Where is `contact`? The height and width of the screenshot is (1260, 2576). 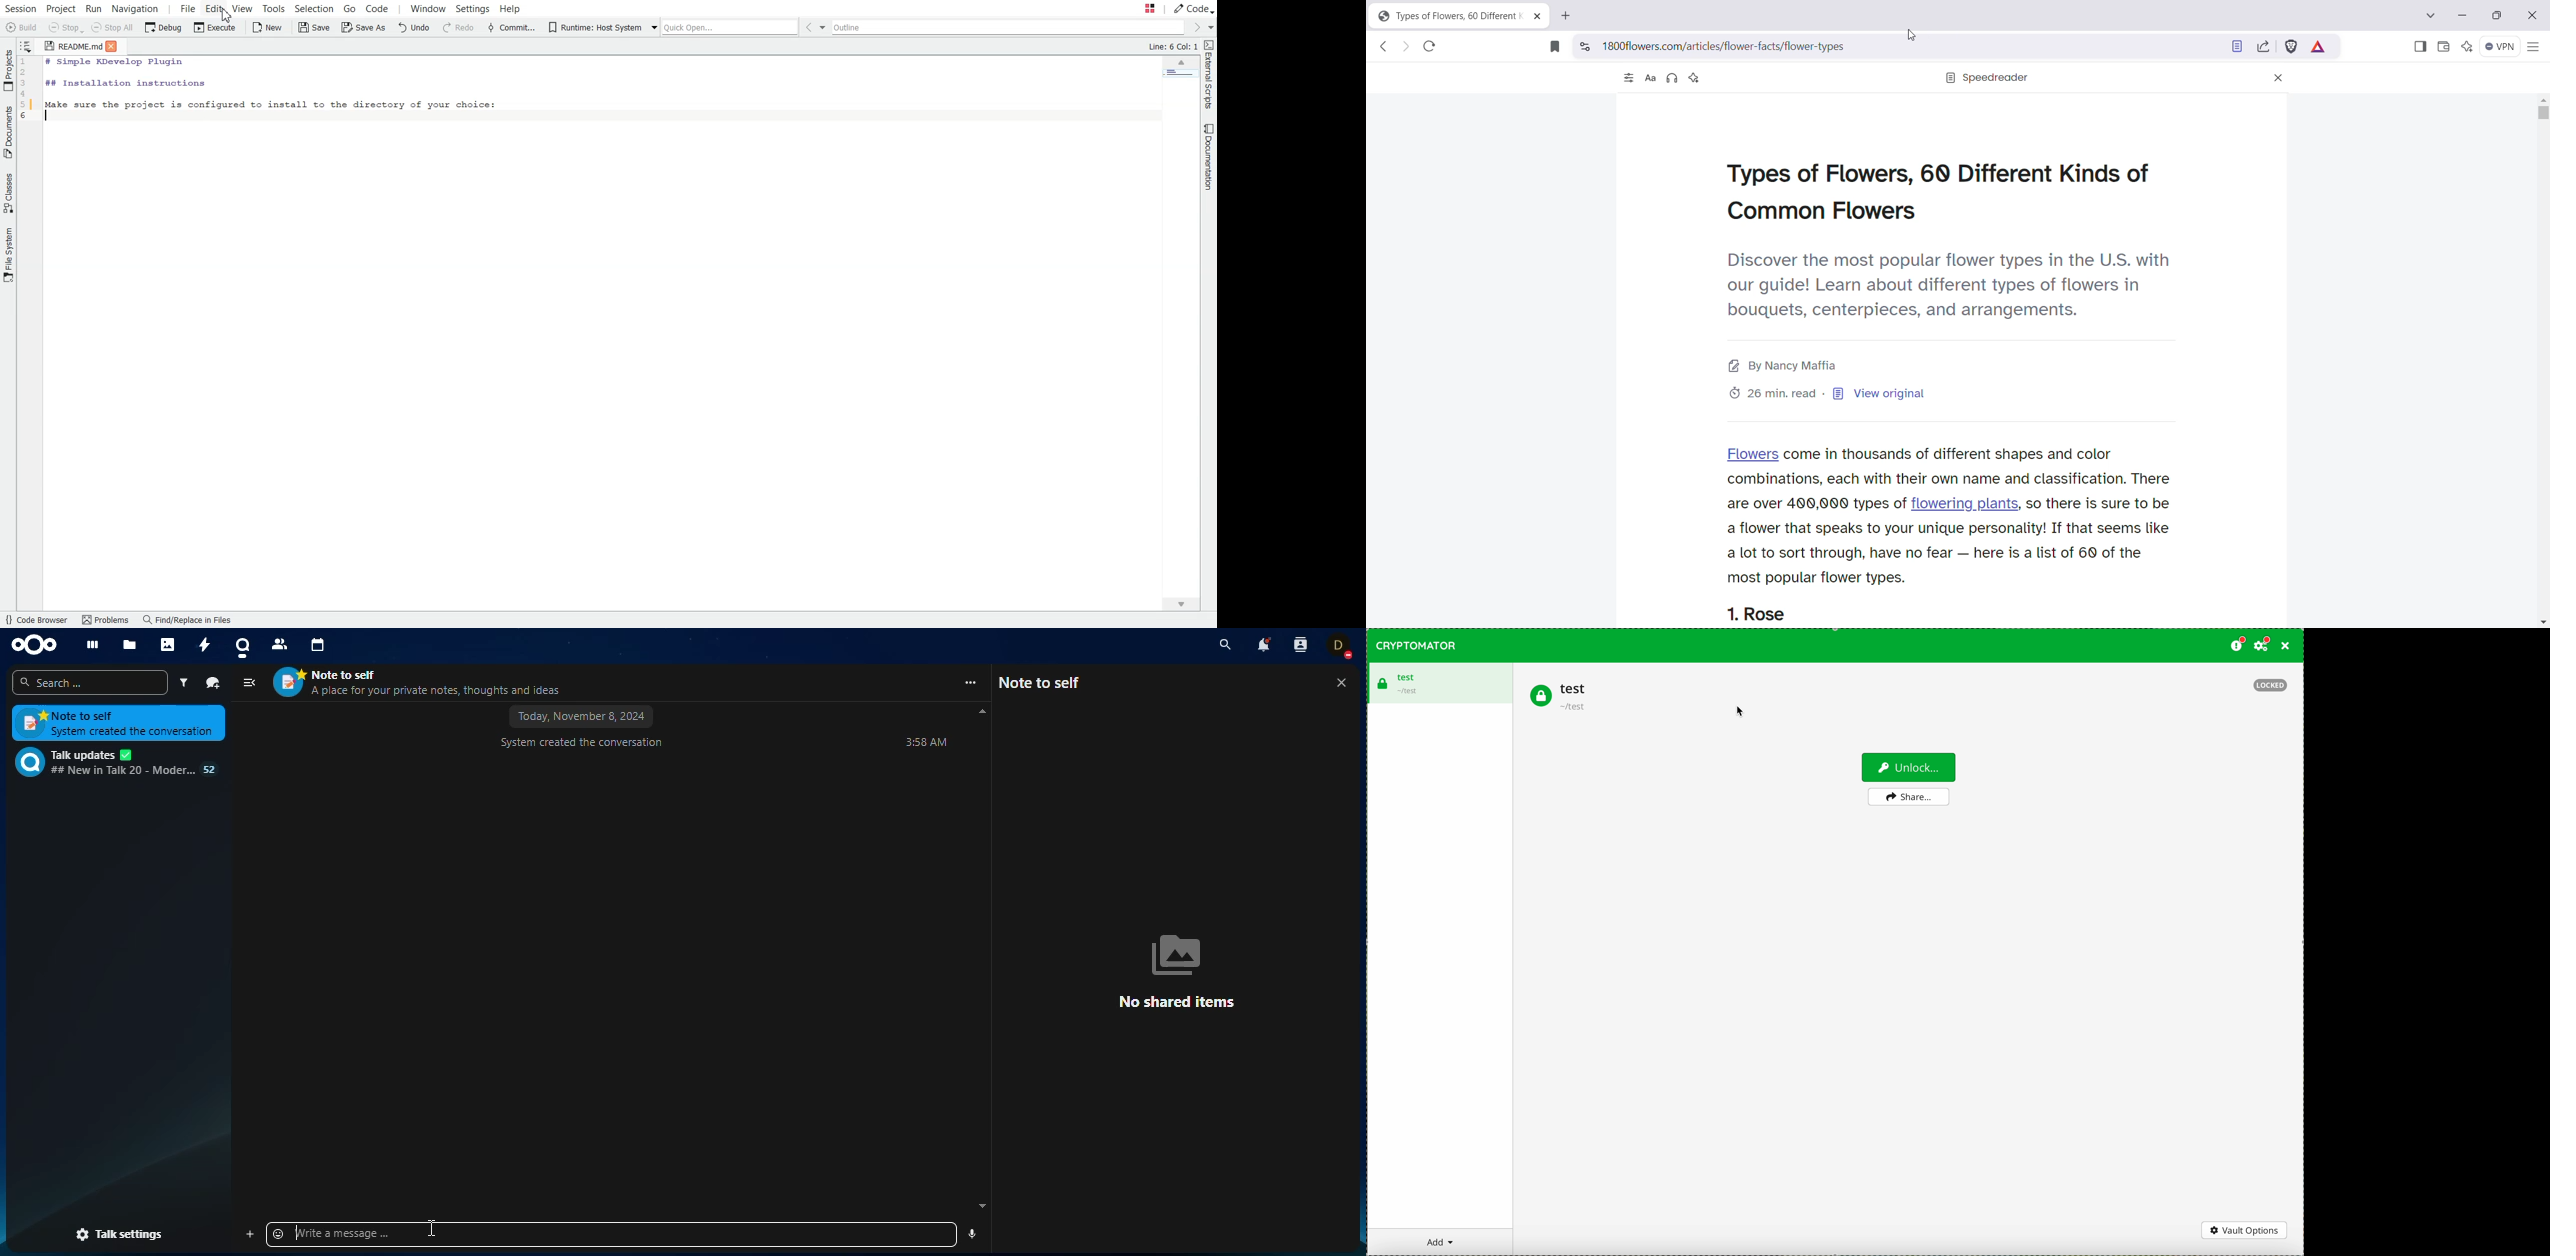
contact is located at coordinates (1300, 648).